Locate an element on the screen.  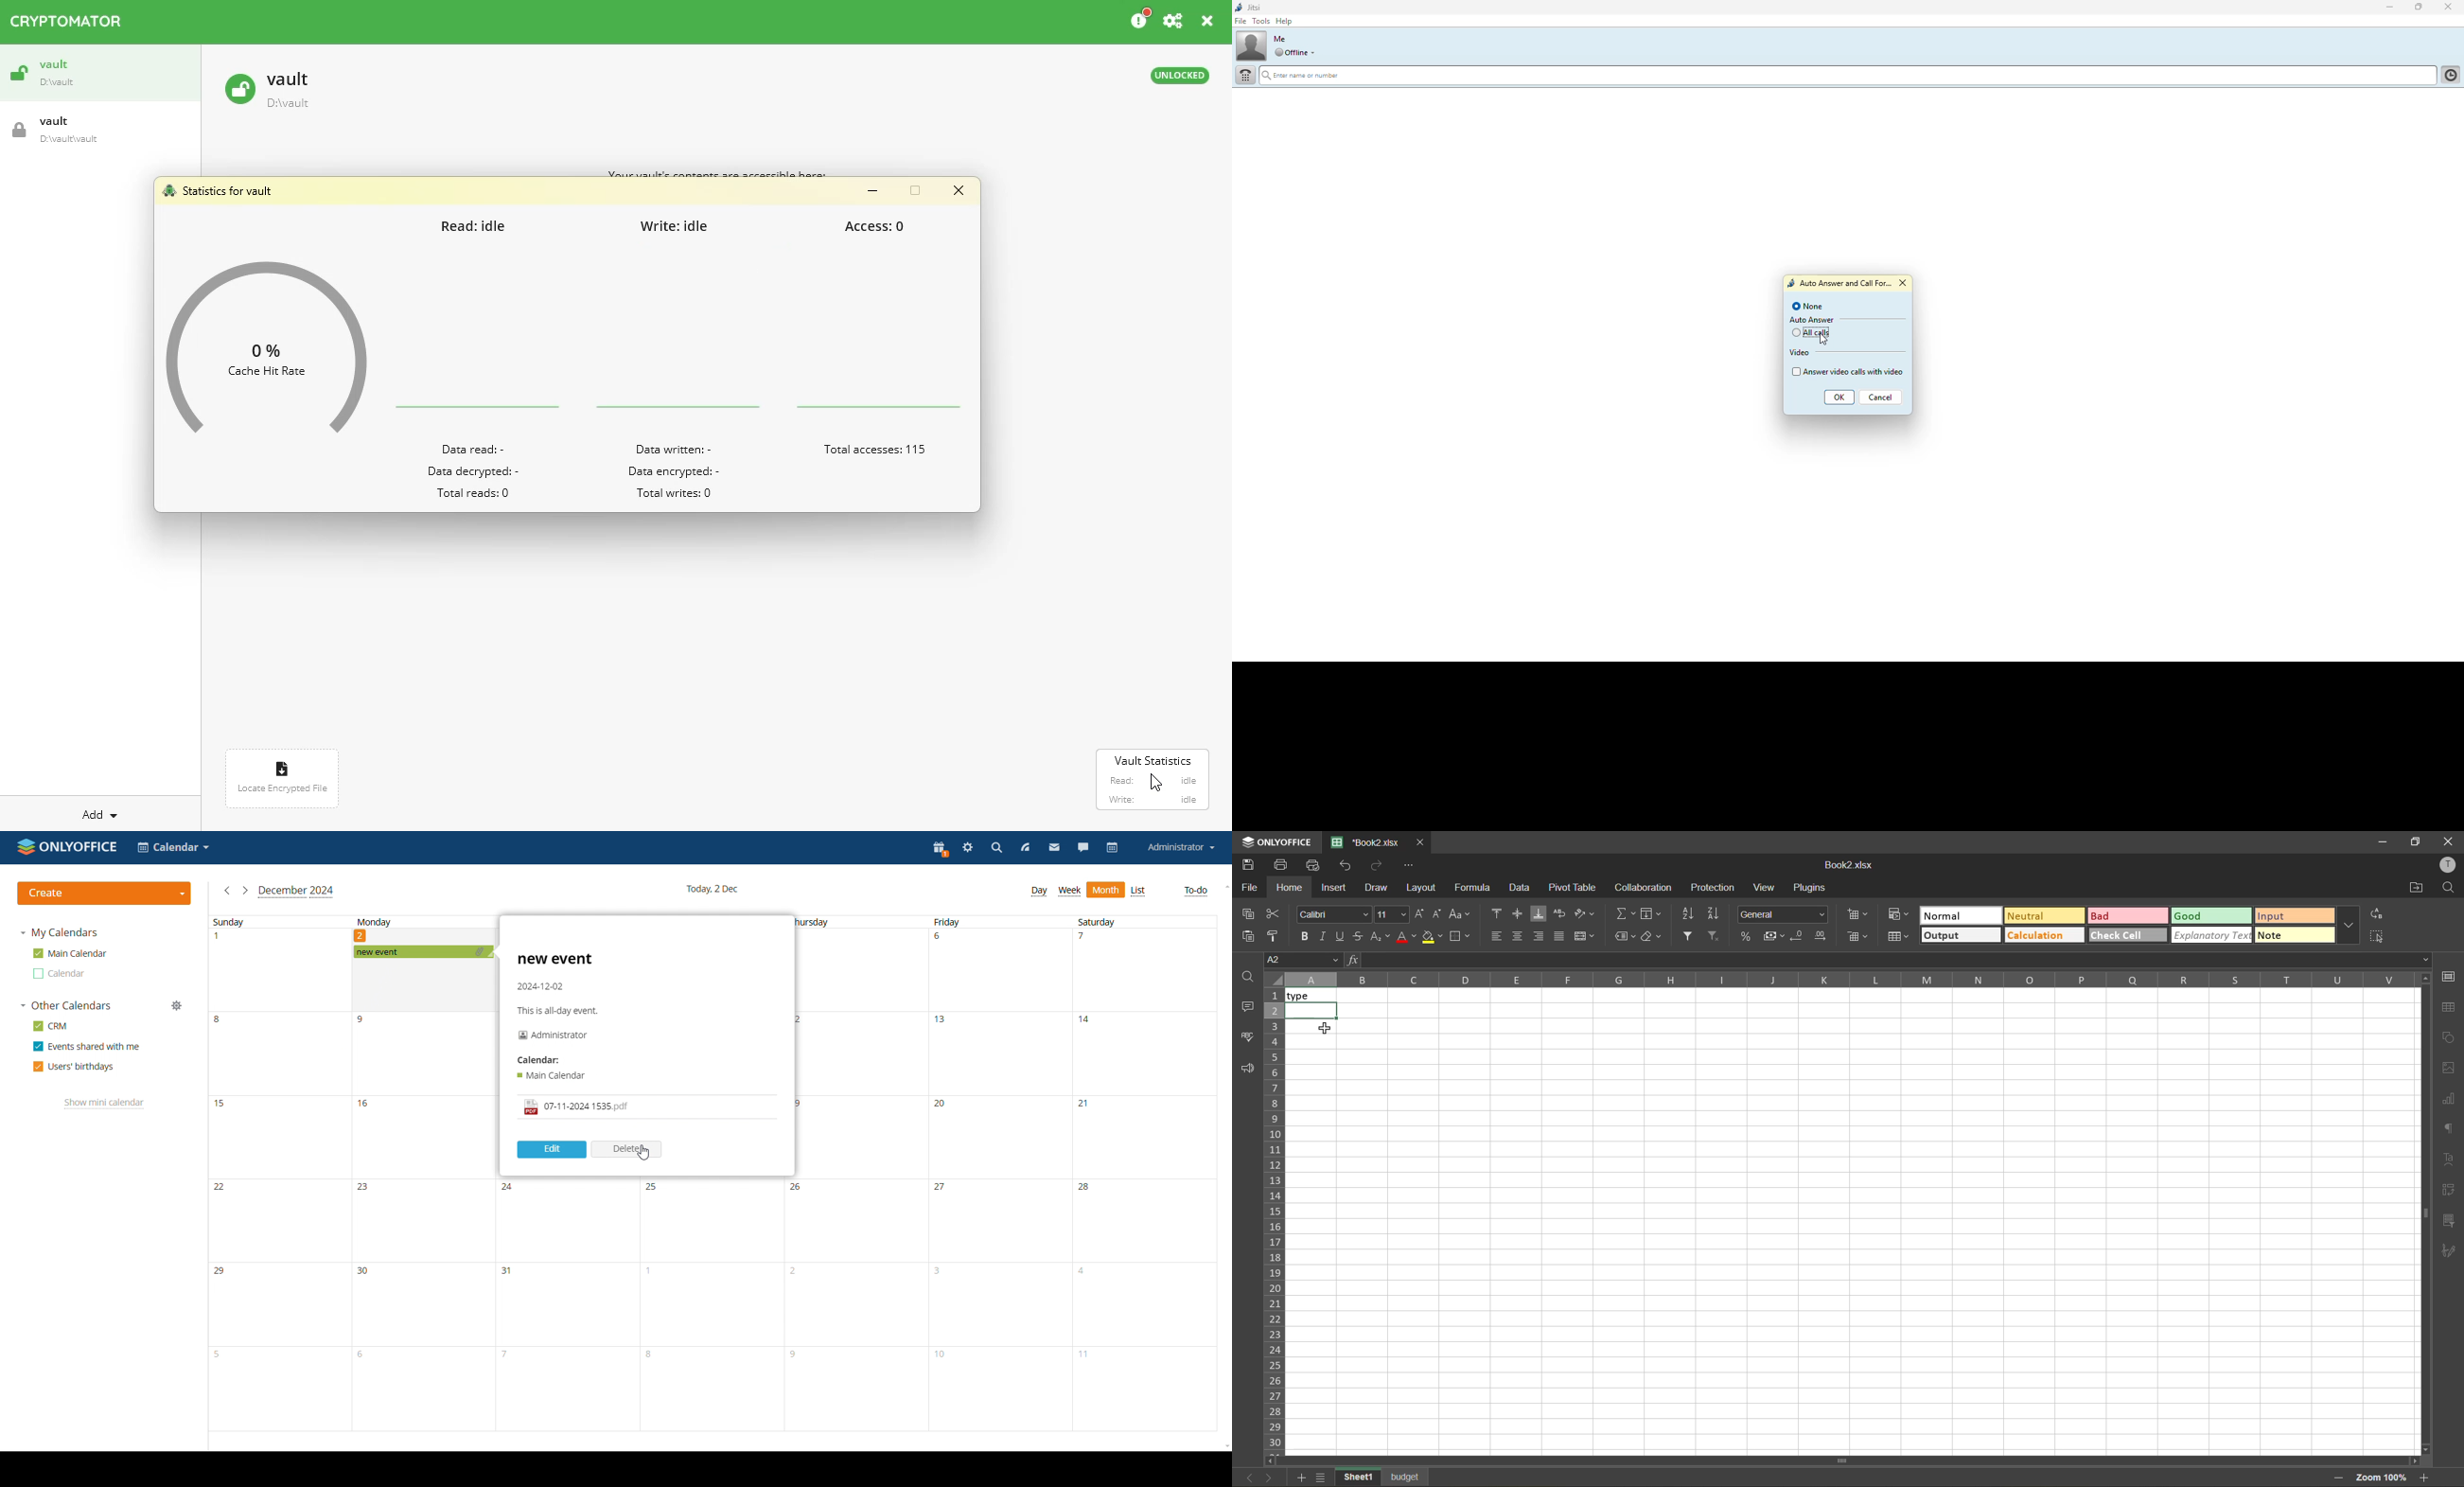
save is located at coordinates (1248, 865).